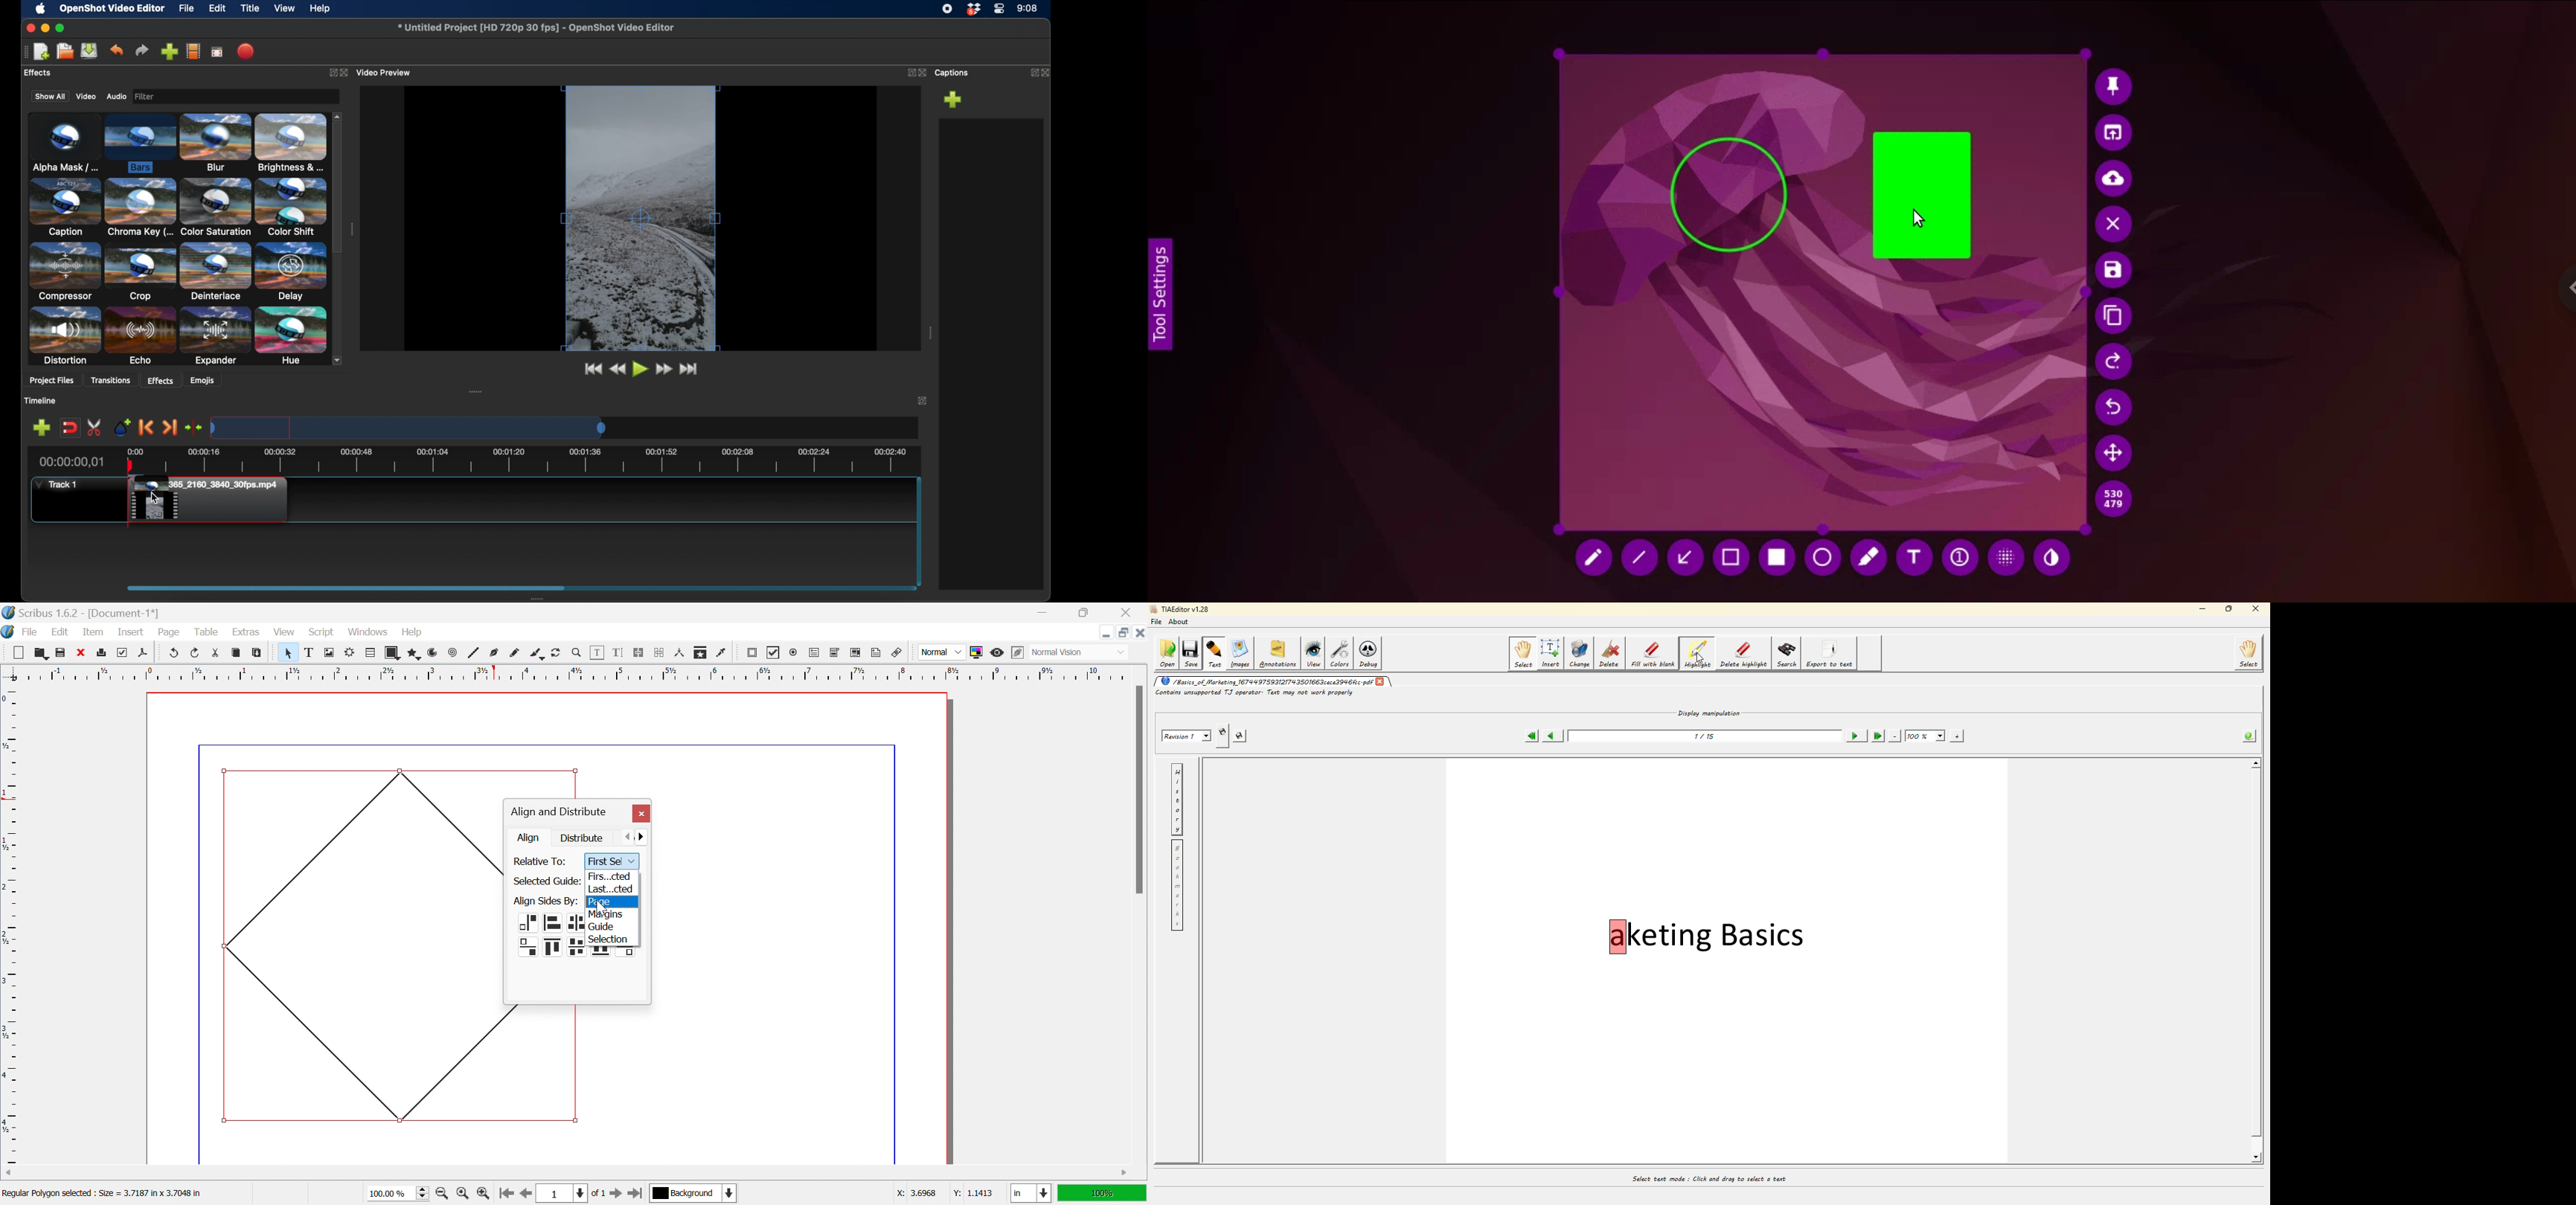 Image resolution: width=2576 pixels, height=1232 pixels. I want to click on Rotate item, so click(556, 653).